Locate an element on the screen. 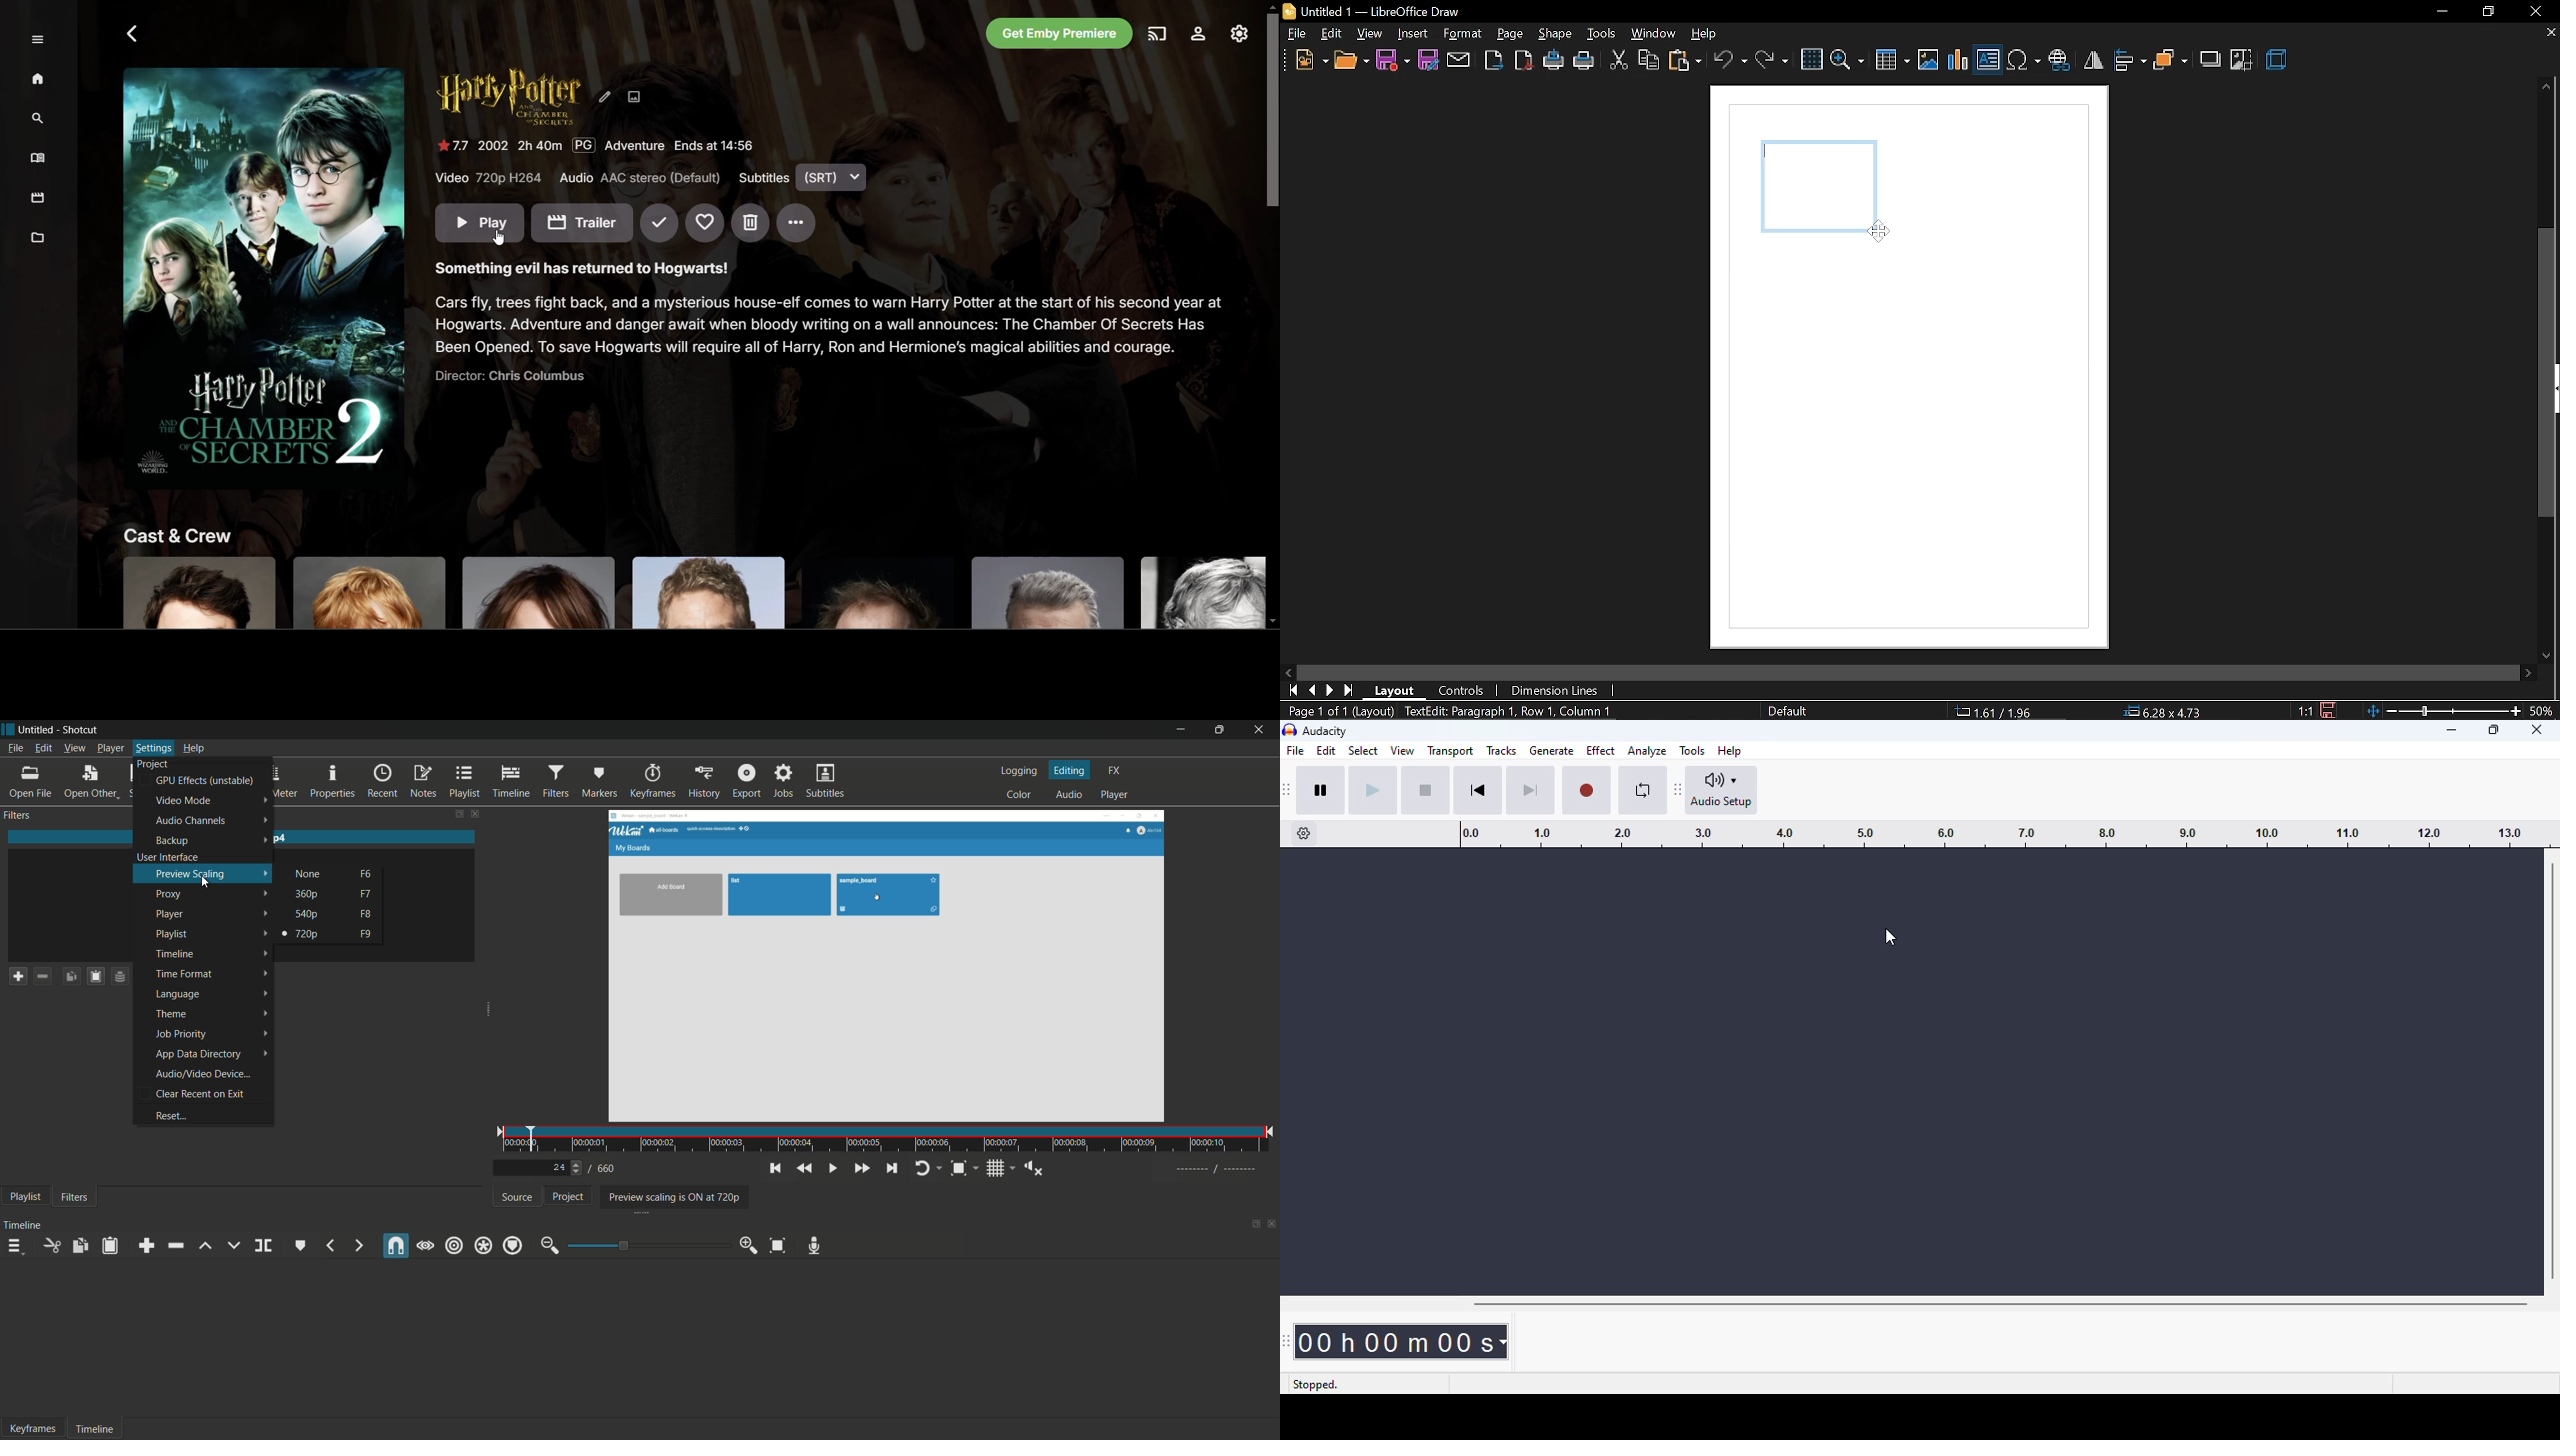 The width and height of the screenshot is (2576, 1456).  is located at coordinates (826, 323).